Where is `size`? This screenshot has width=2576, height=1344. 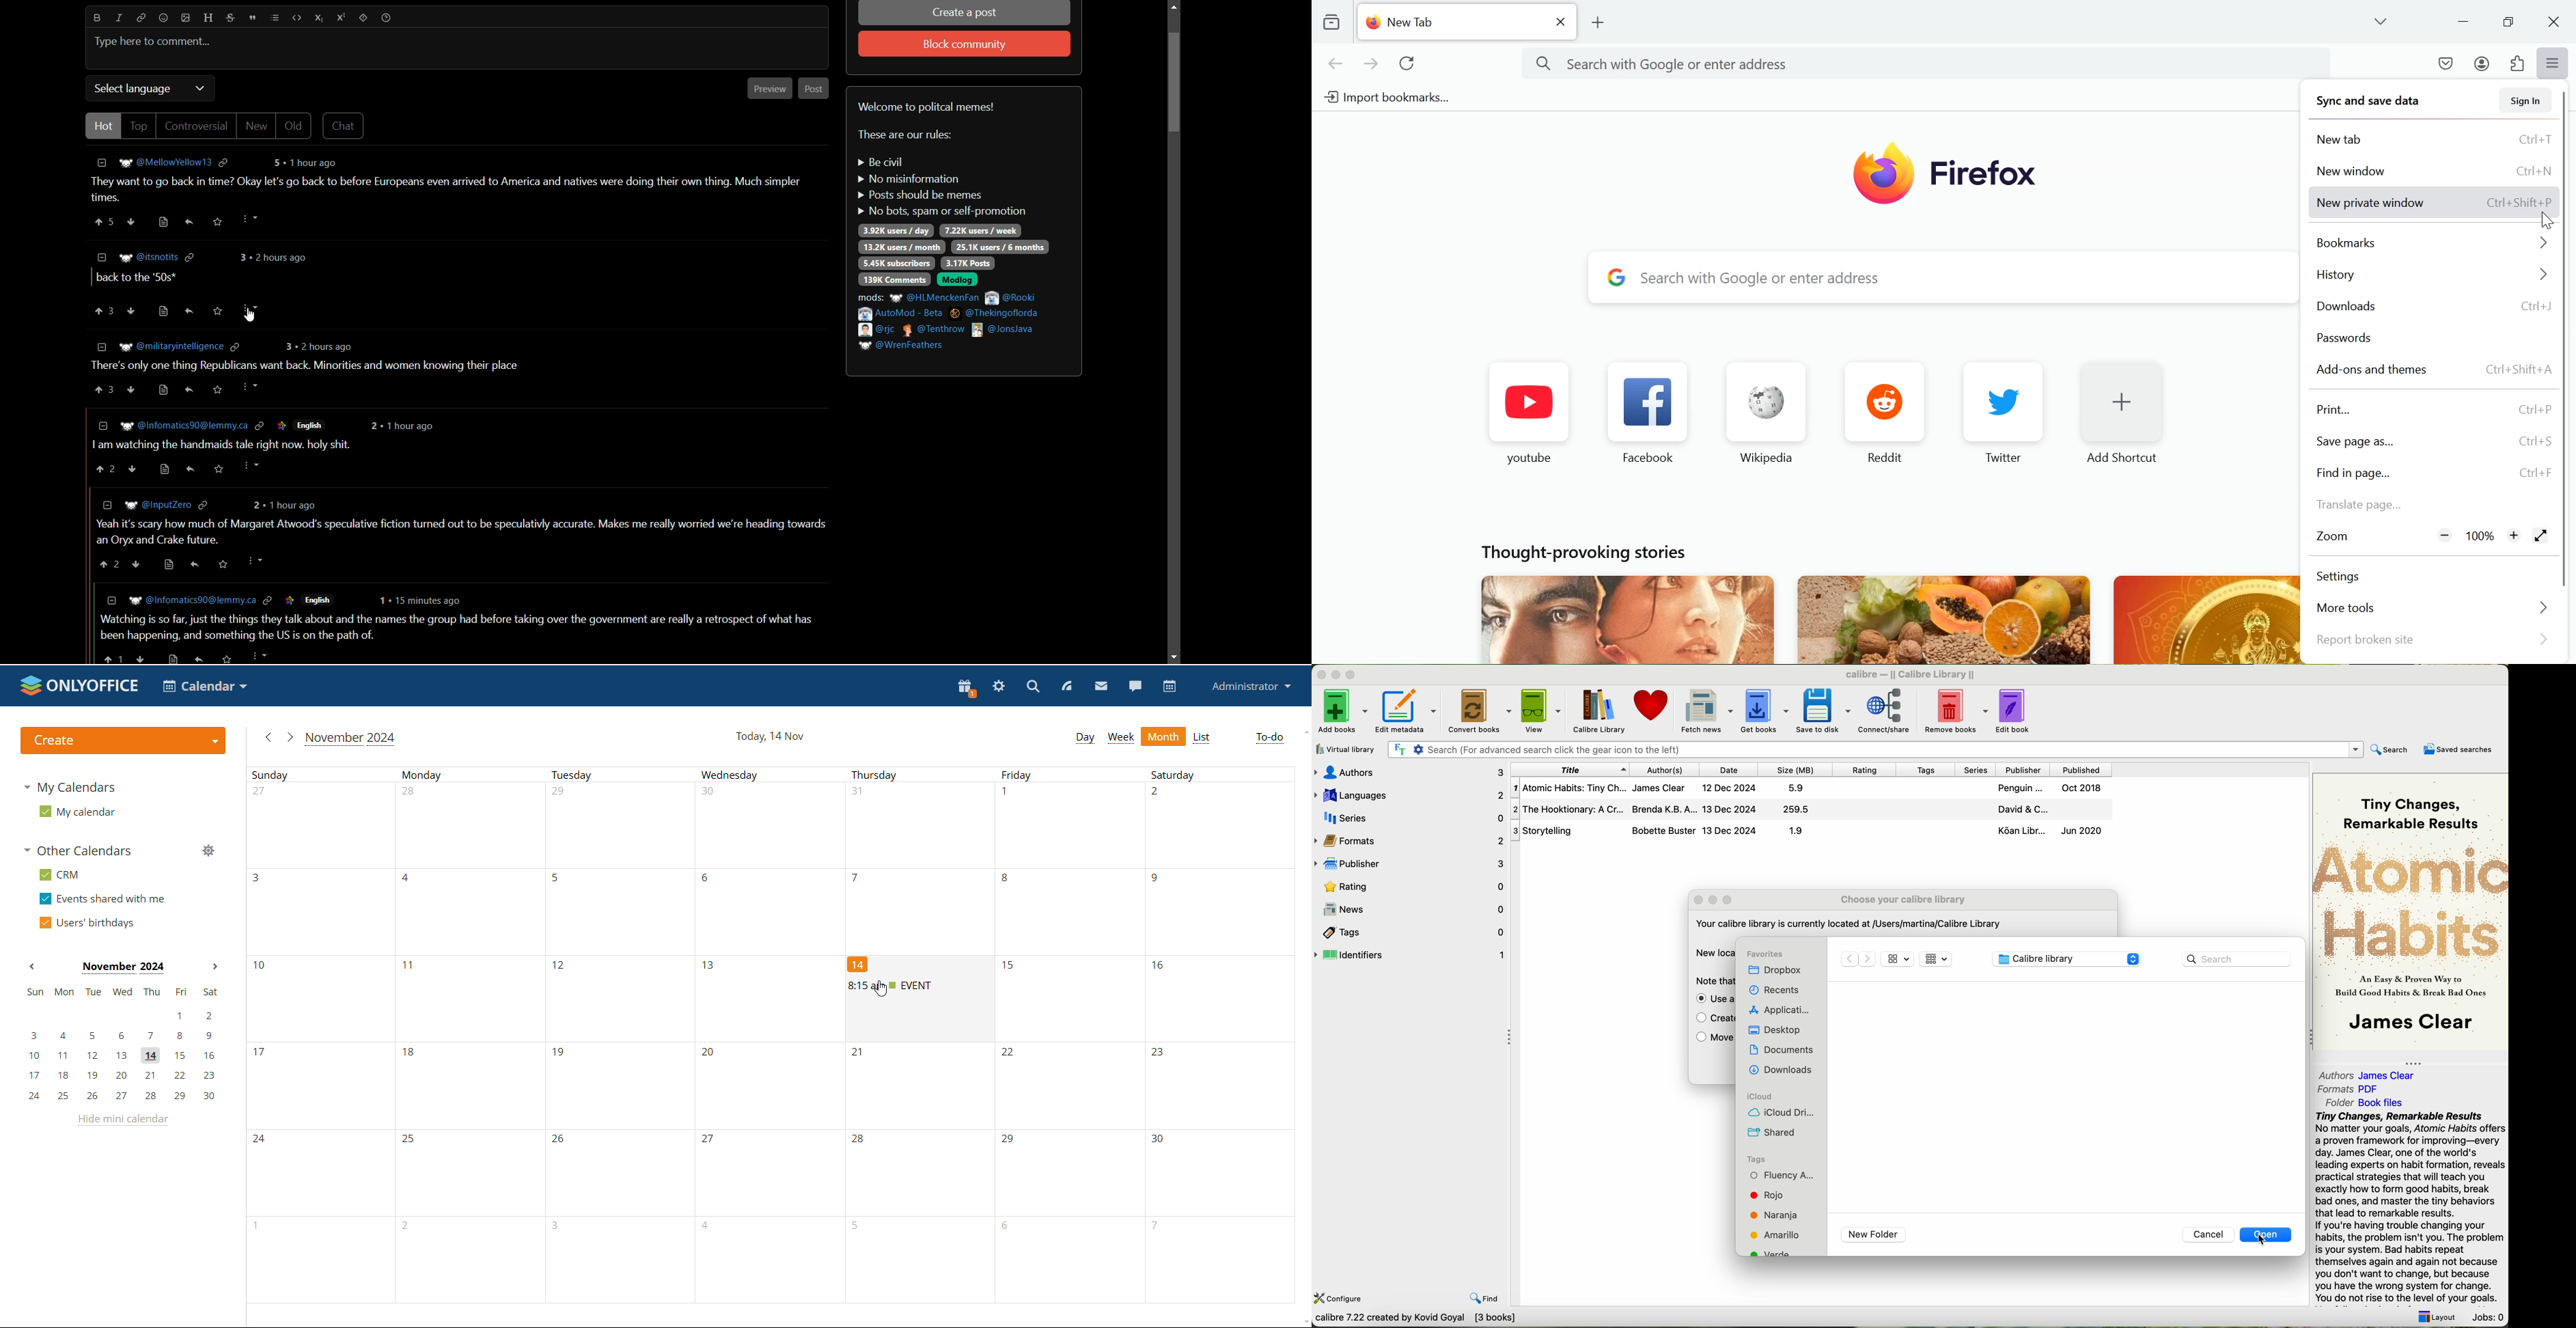 size is located at coordinates (1795, 770).